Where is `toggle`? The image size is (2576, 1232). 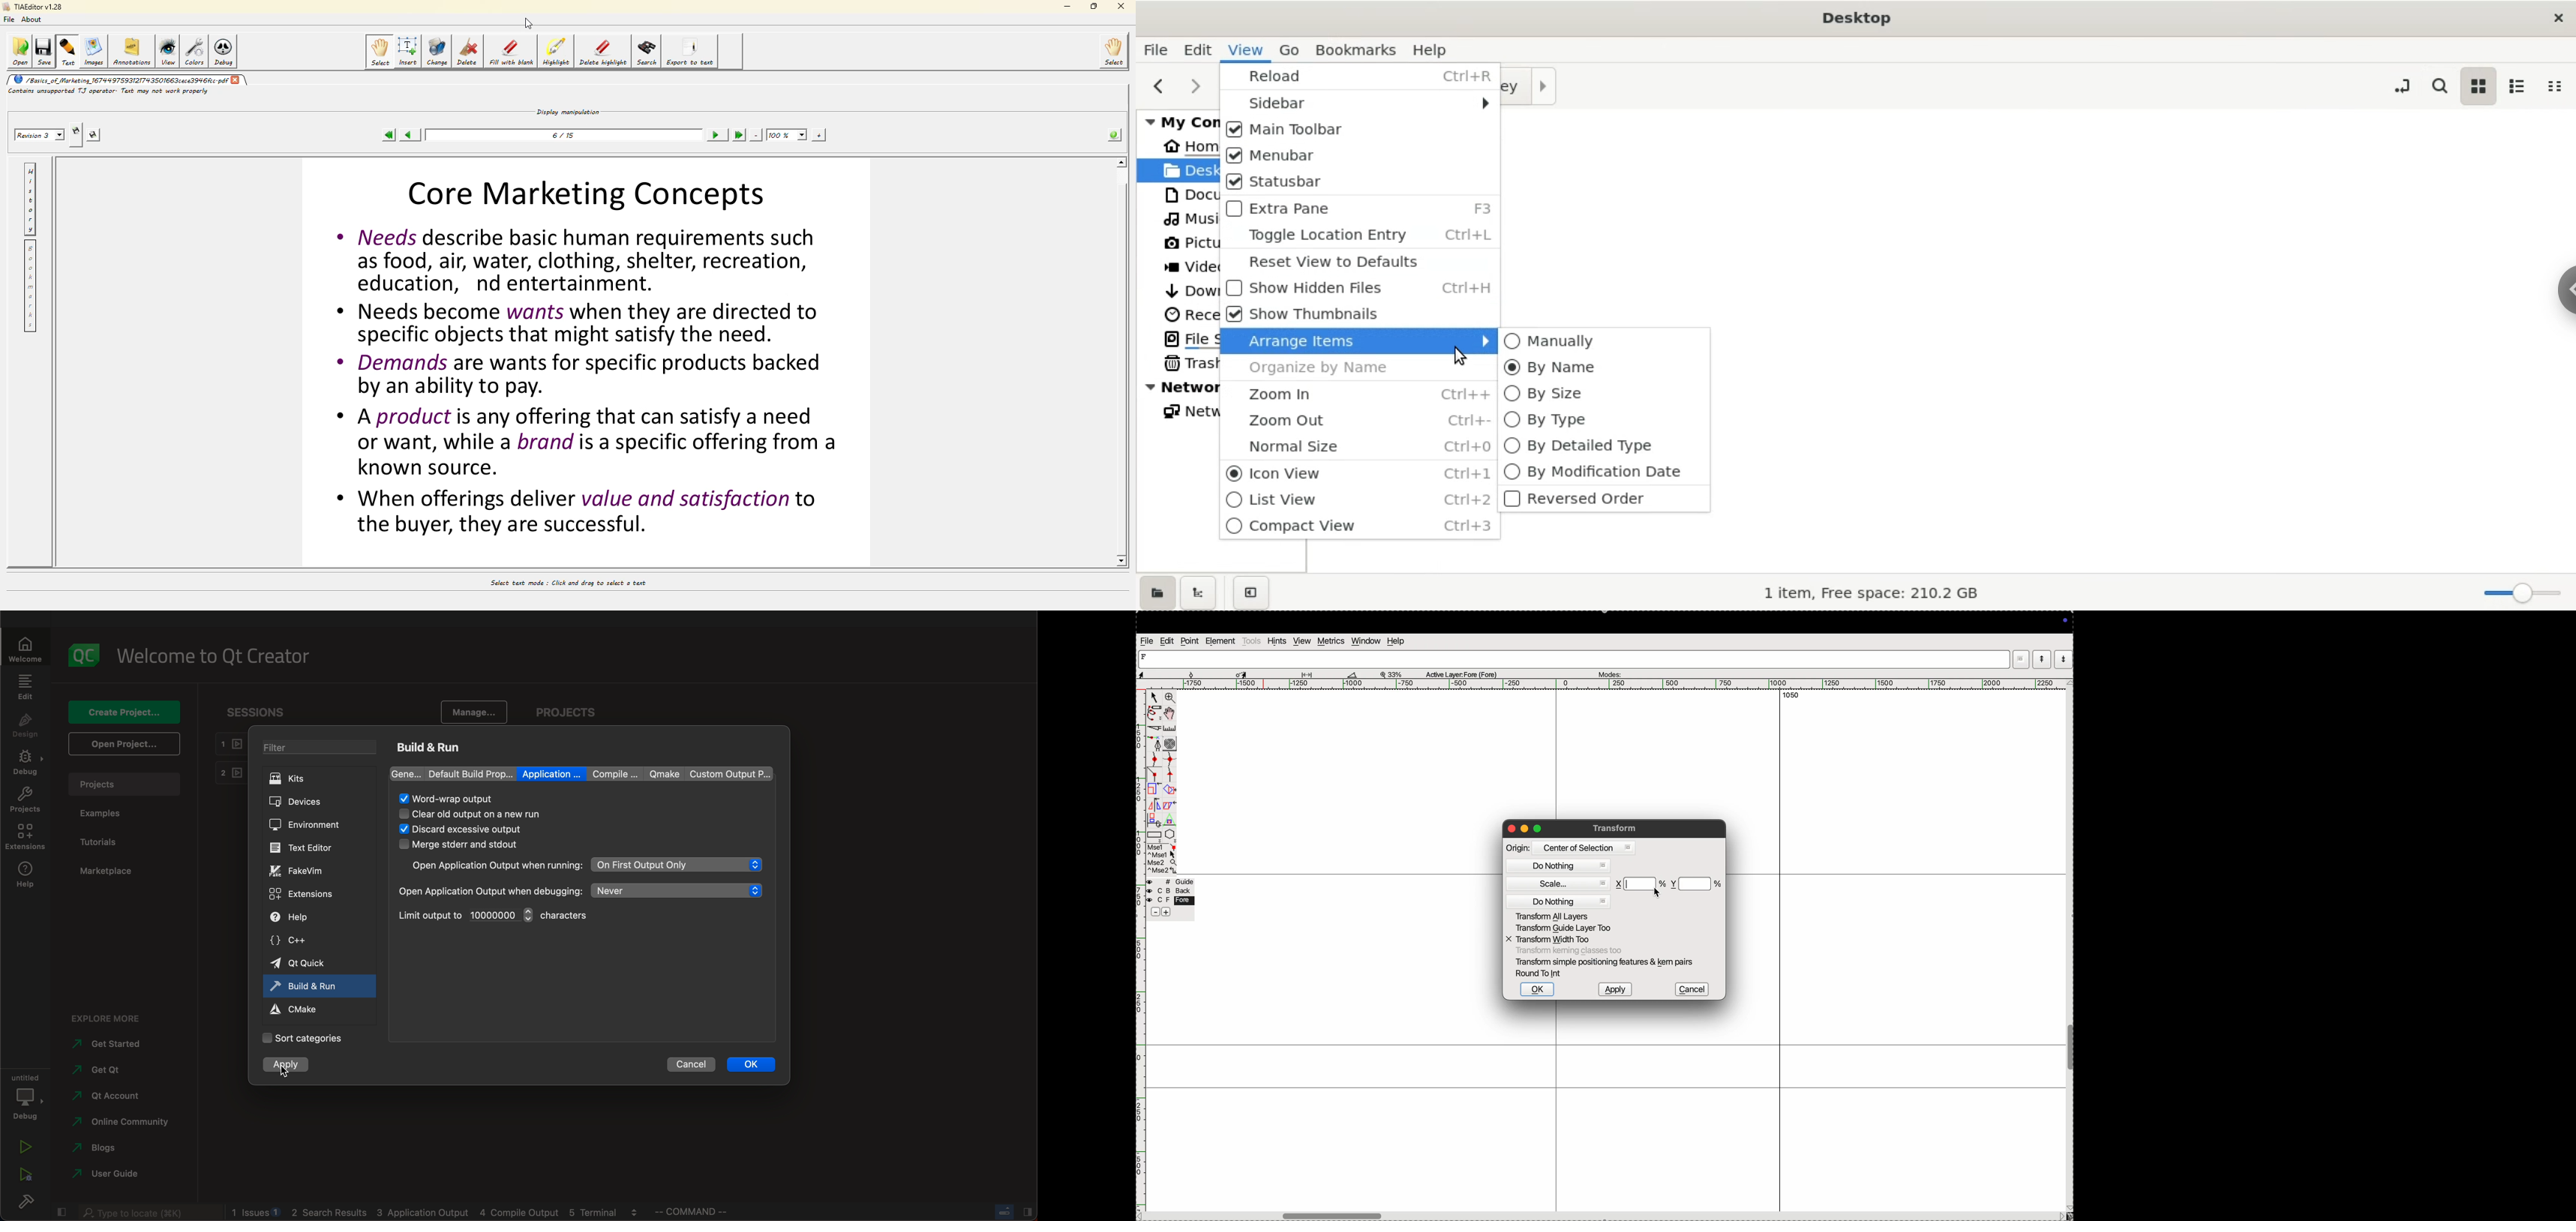
toggle is located at coordinates (1171, 713).